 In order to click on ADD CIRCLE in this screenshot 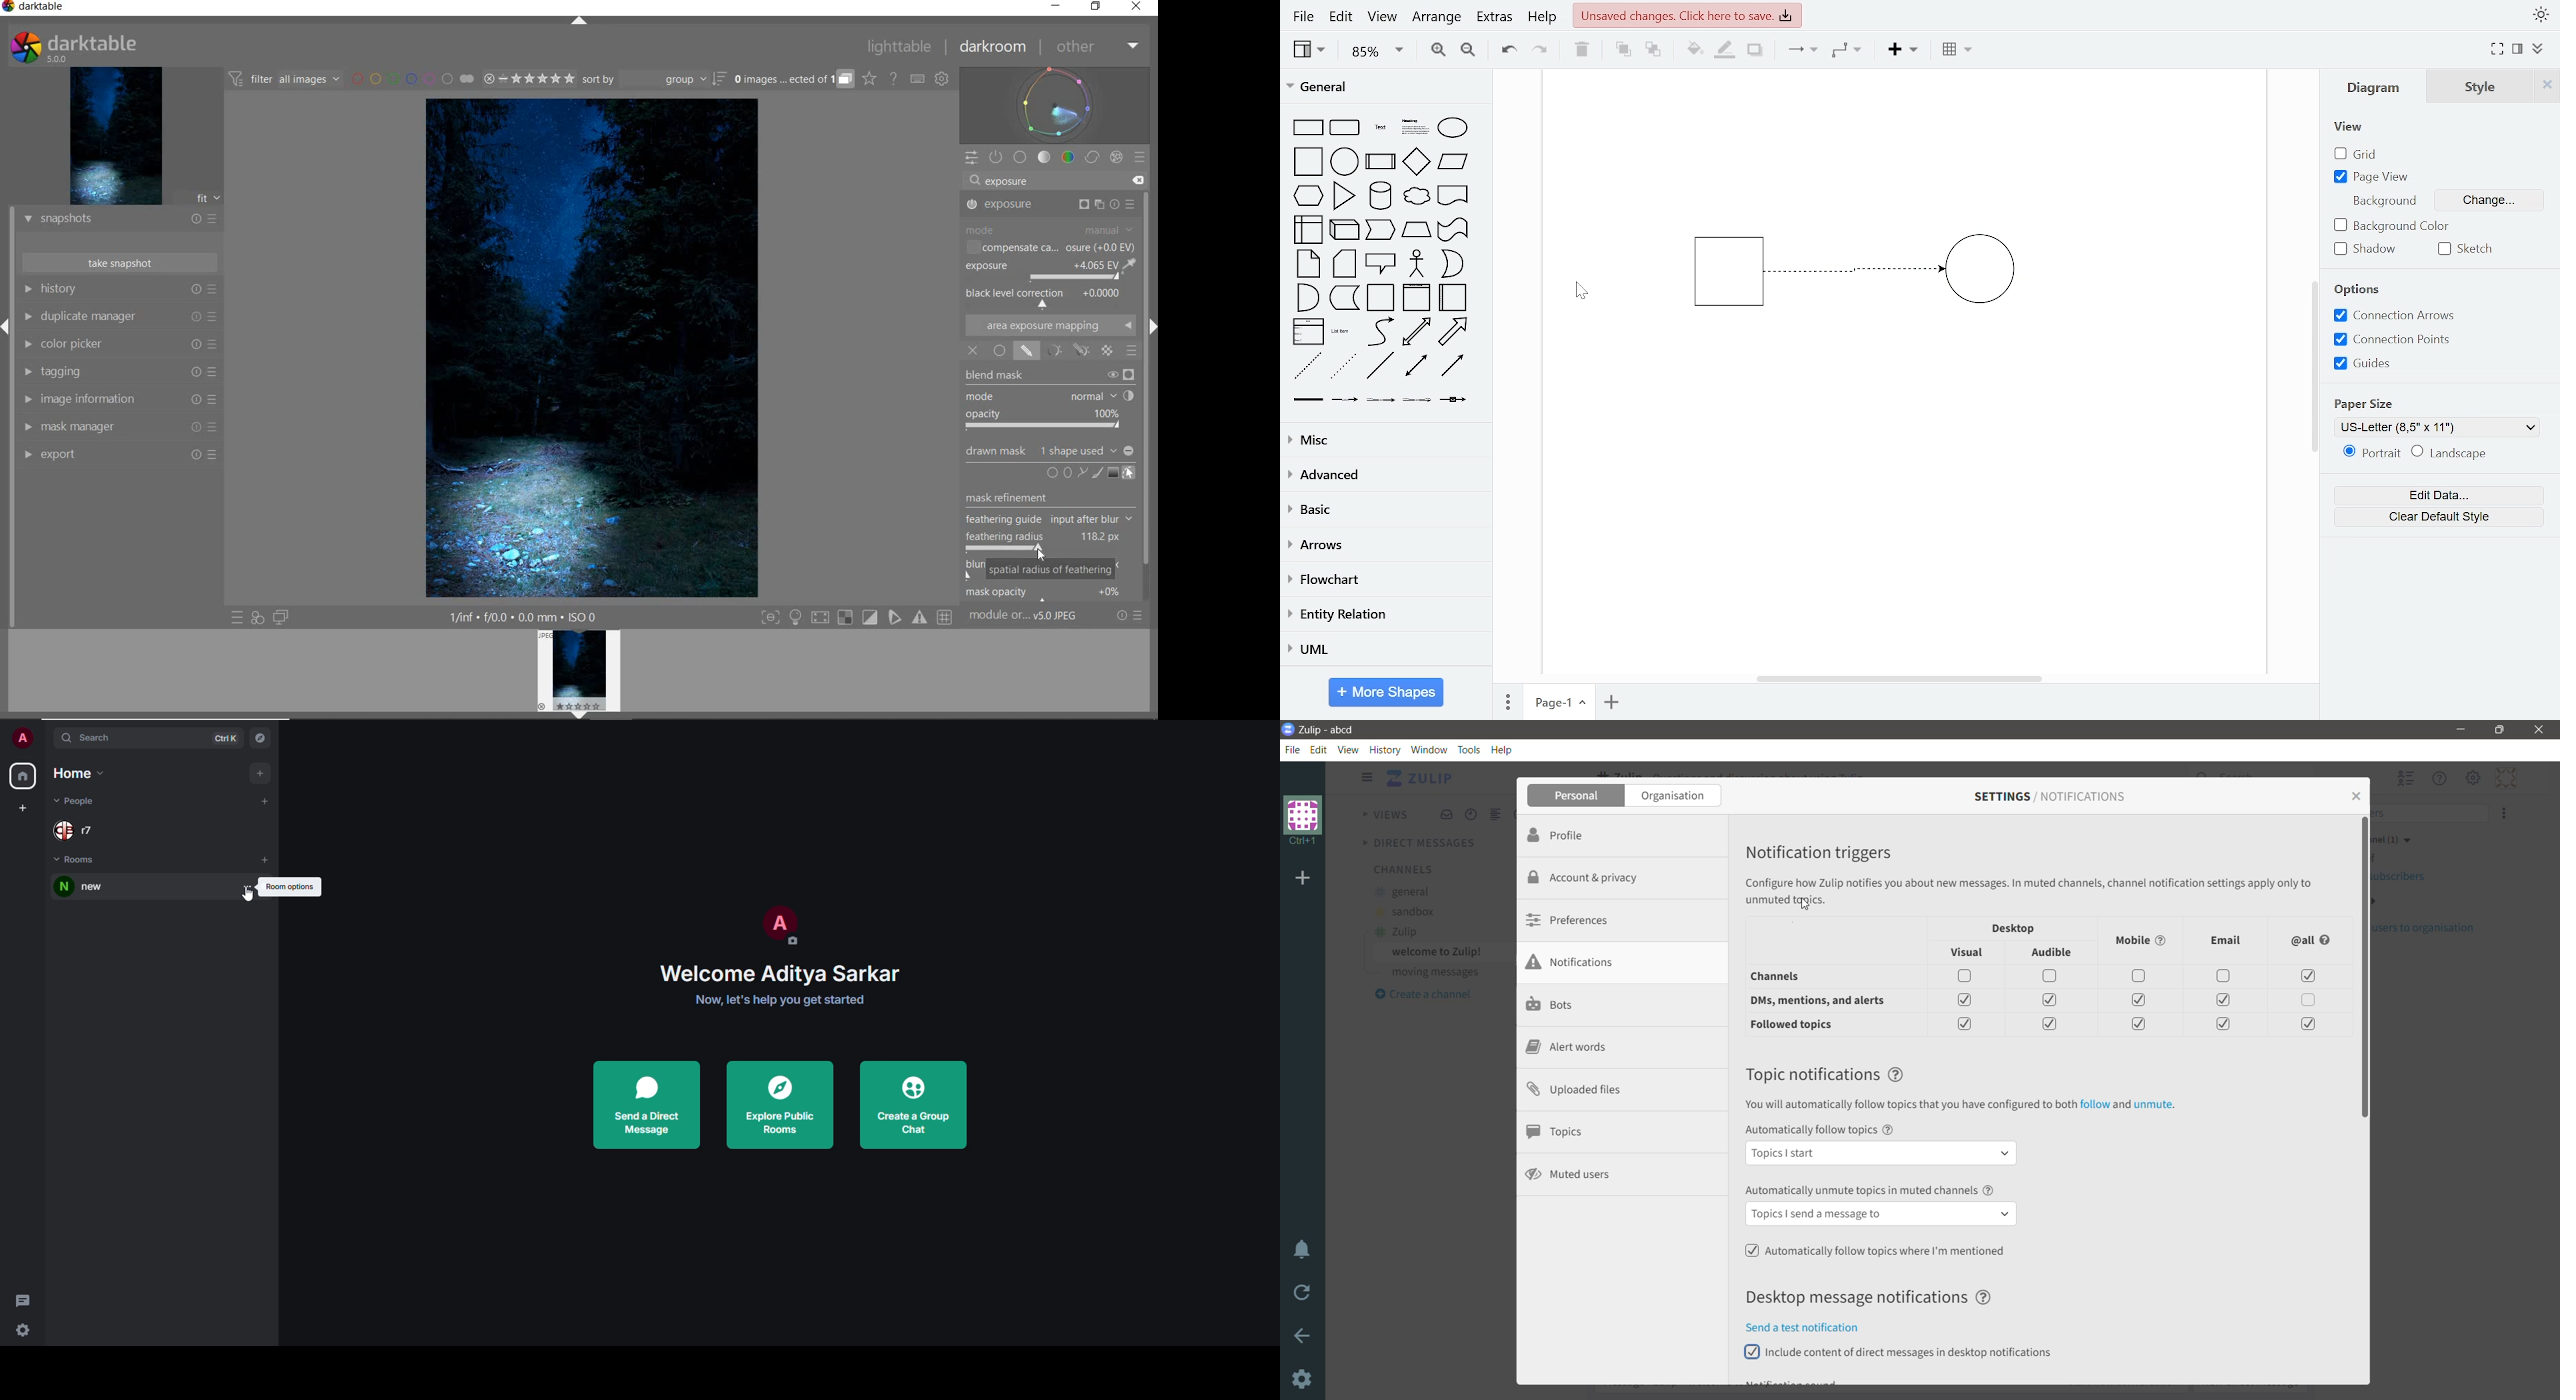, I will do `click(1054, 474)`.